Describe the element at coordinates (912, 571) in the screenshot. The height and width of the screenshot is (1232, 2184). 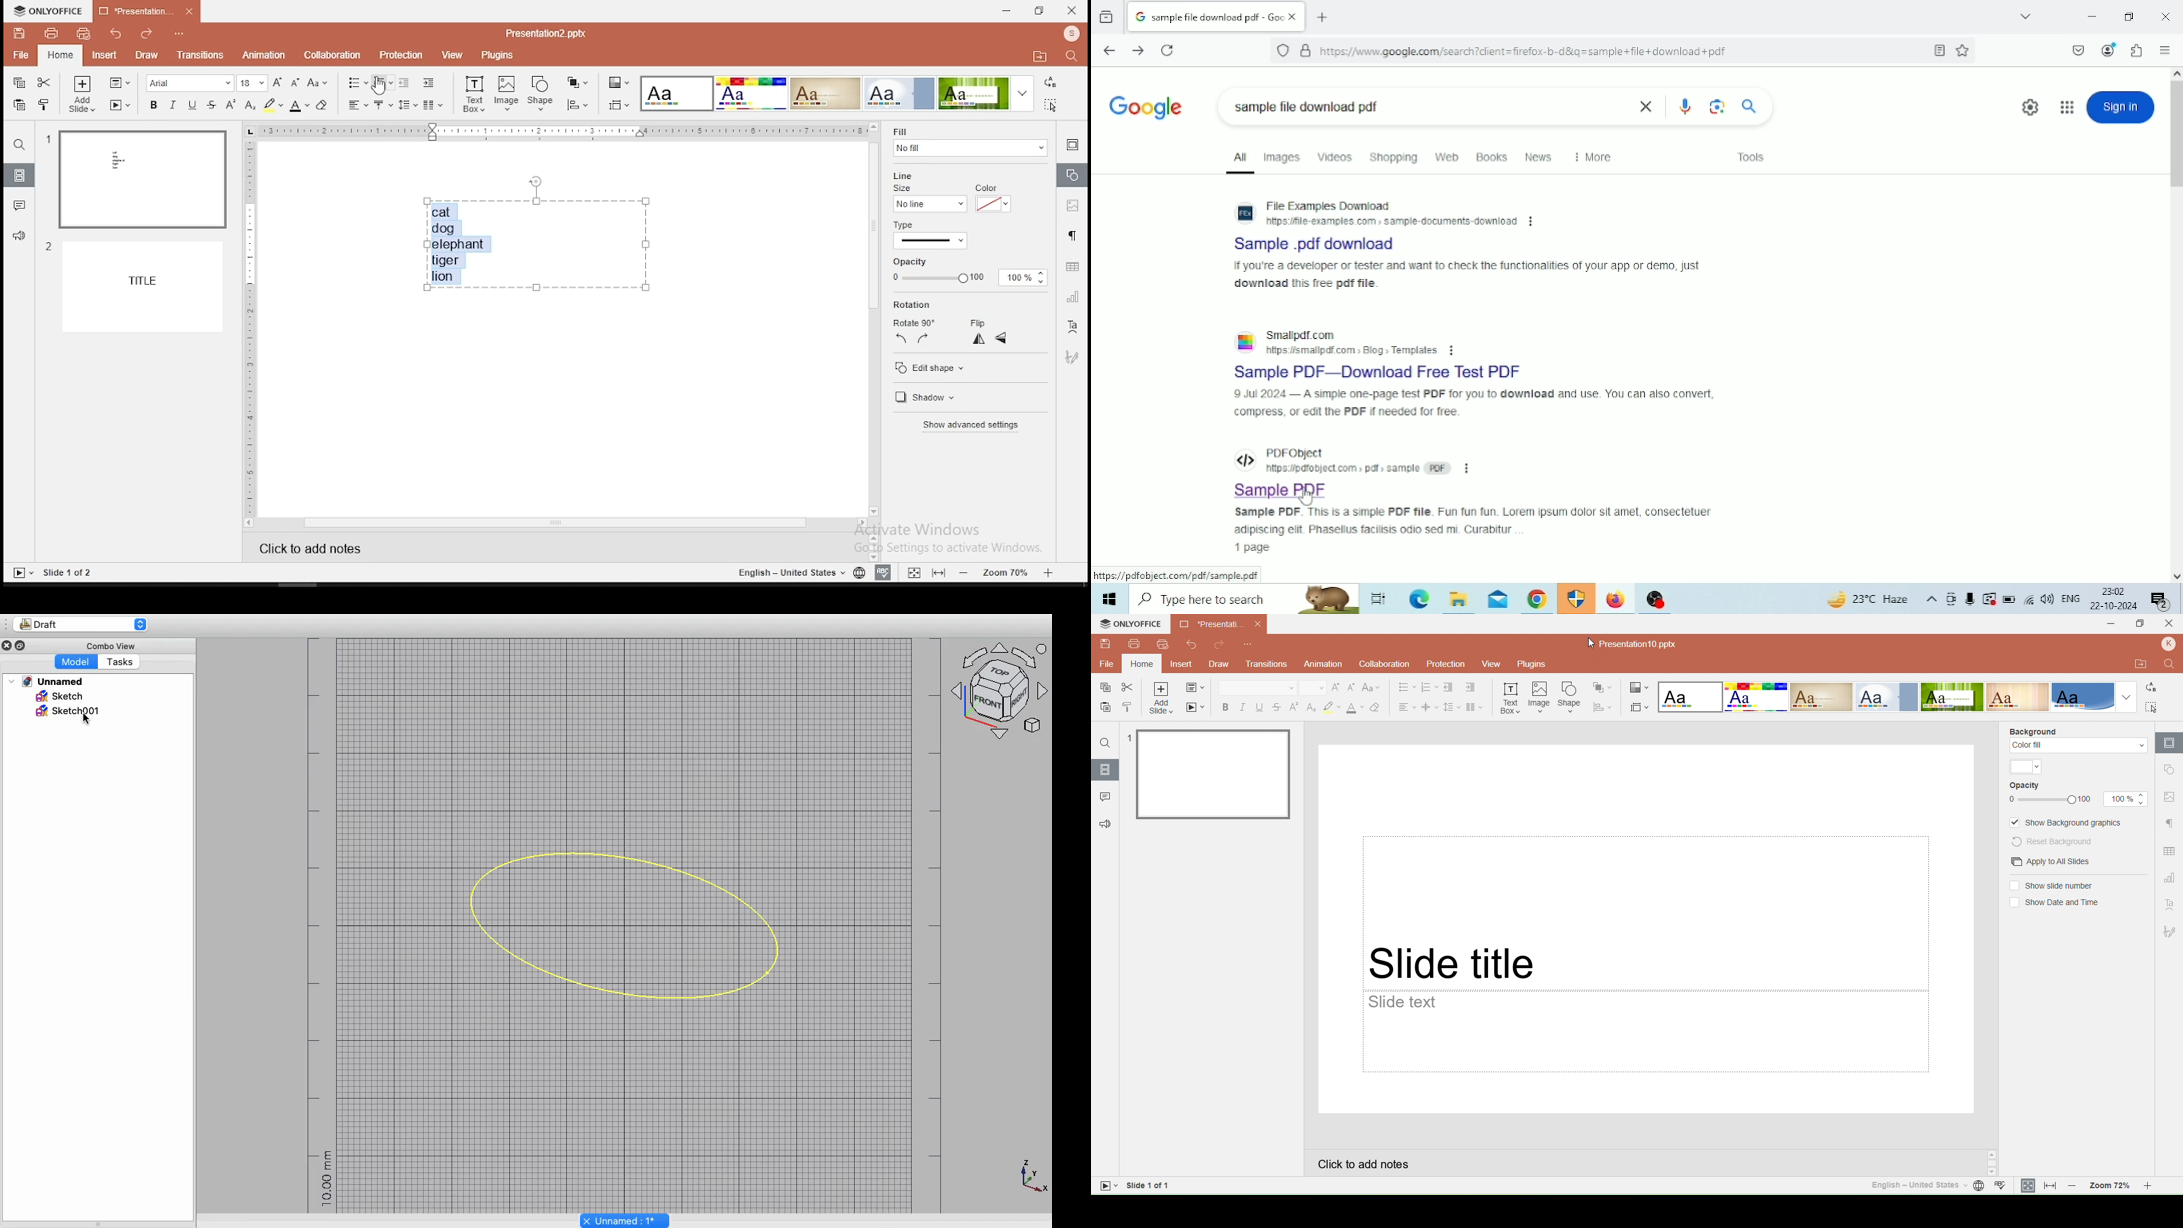
I see `fit to width` at that location.